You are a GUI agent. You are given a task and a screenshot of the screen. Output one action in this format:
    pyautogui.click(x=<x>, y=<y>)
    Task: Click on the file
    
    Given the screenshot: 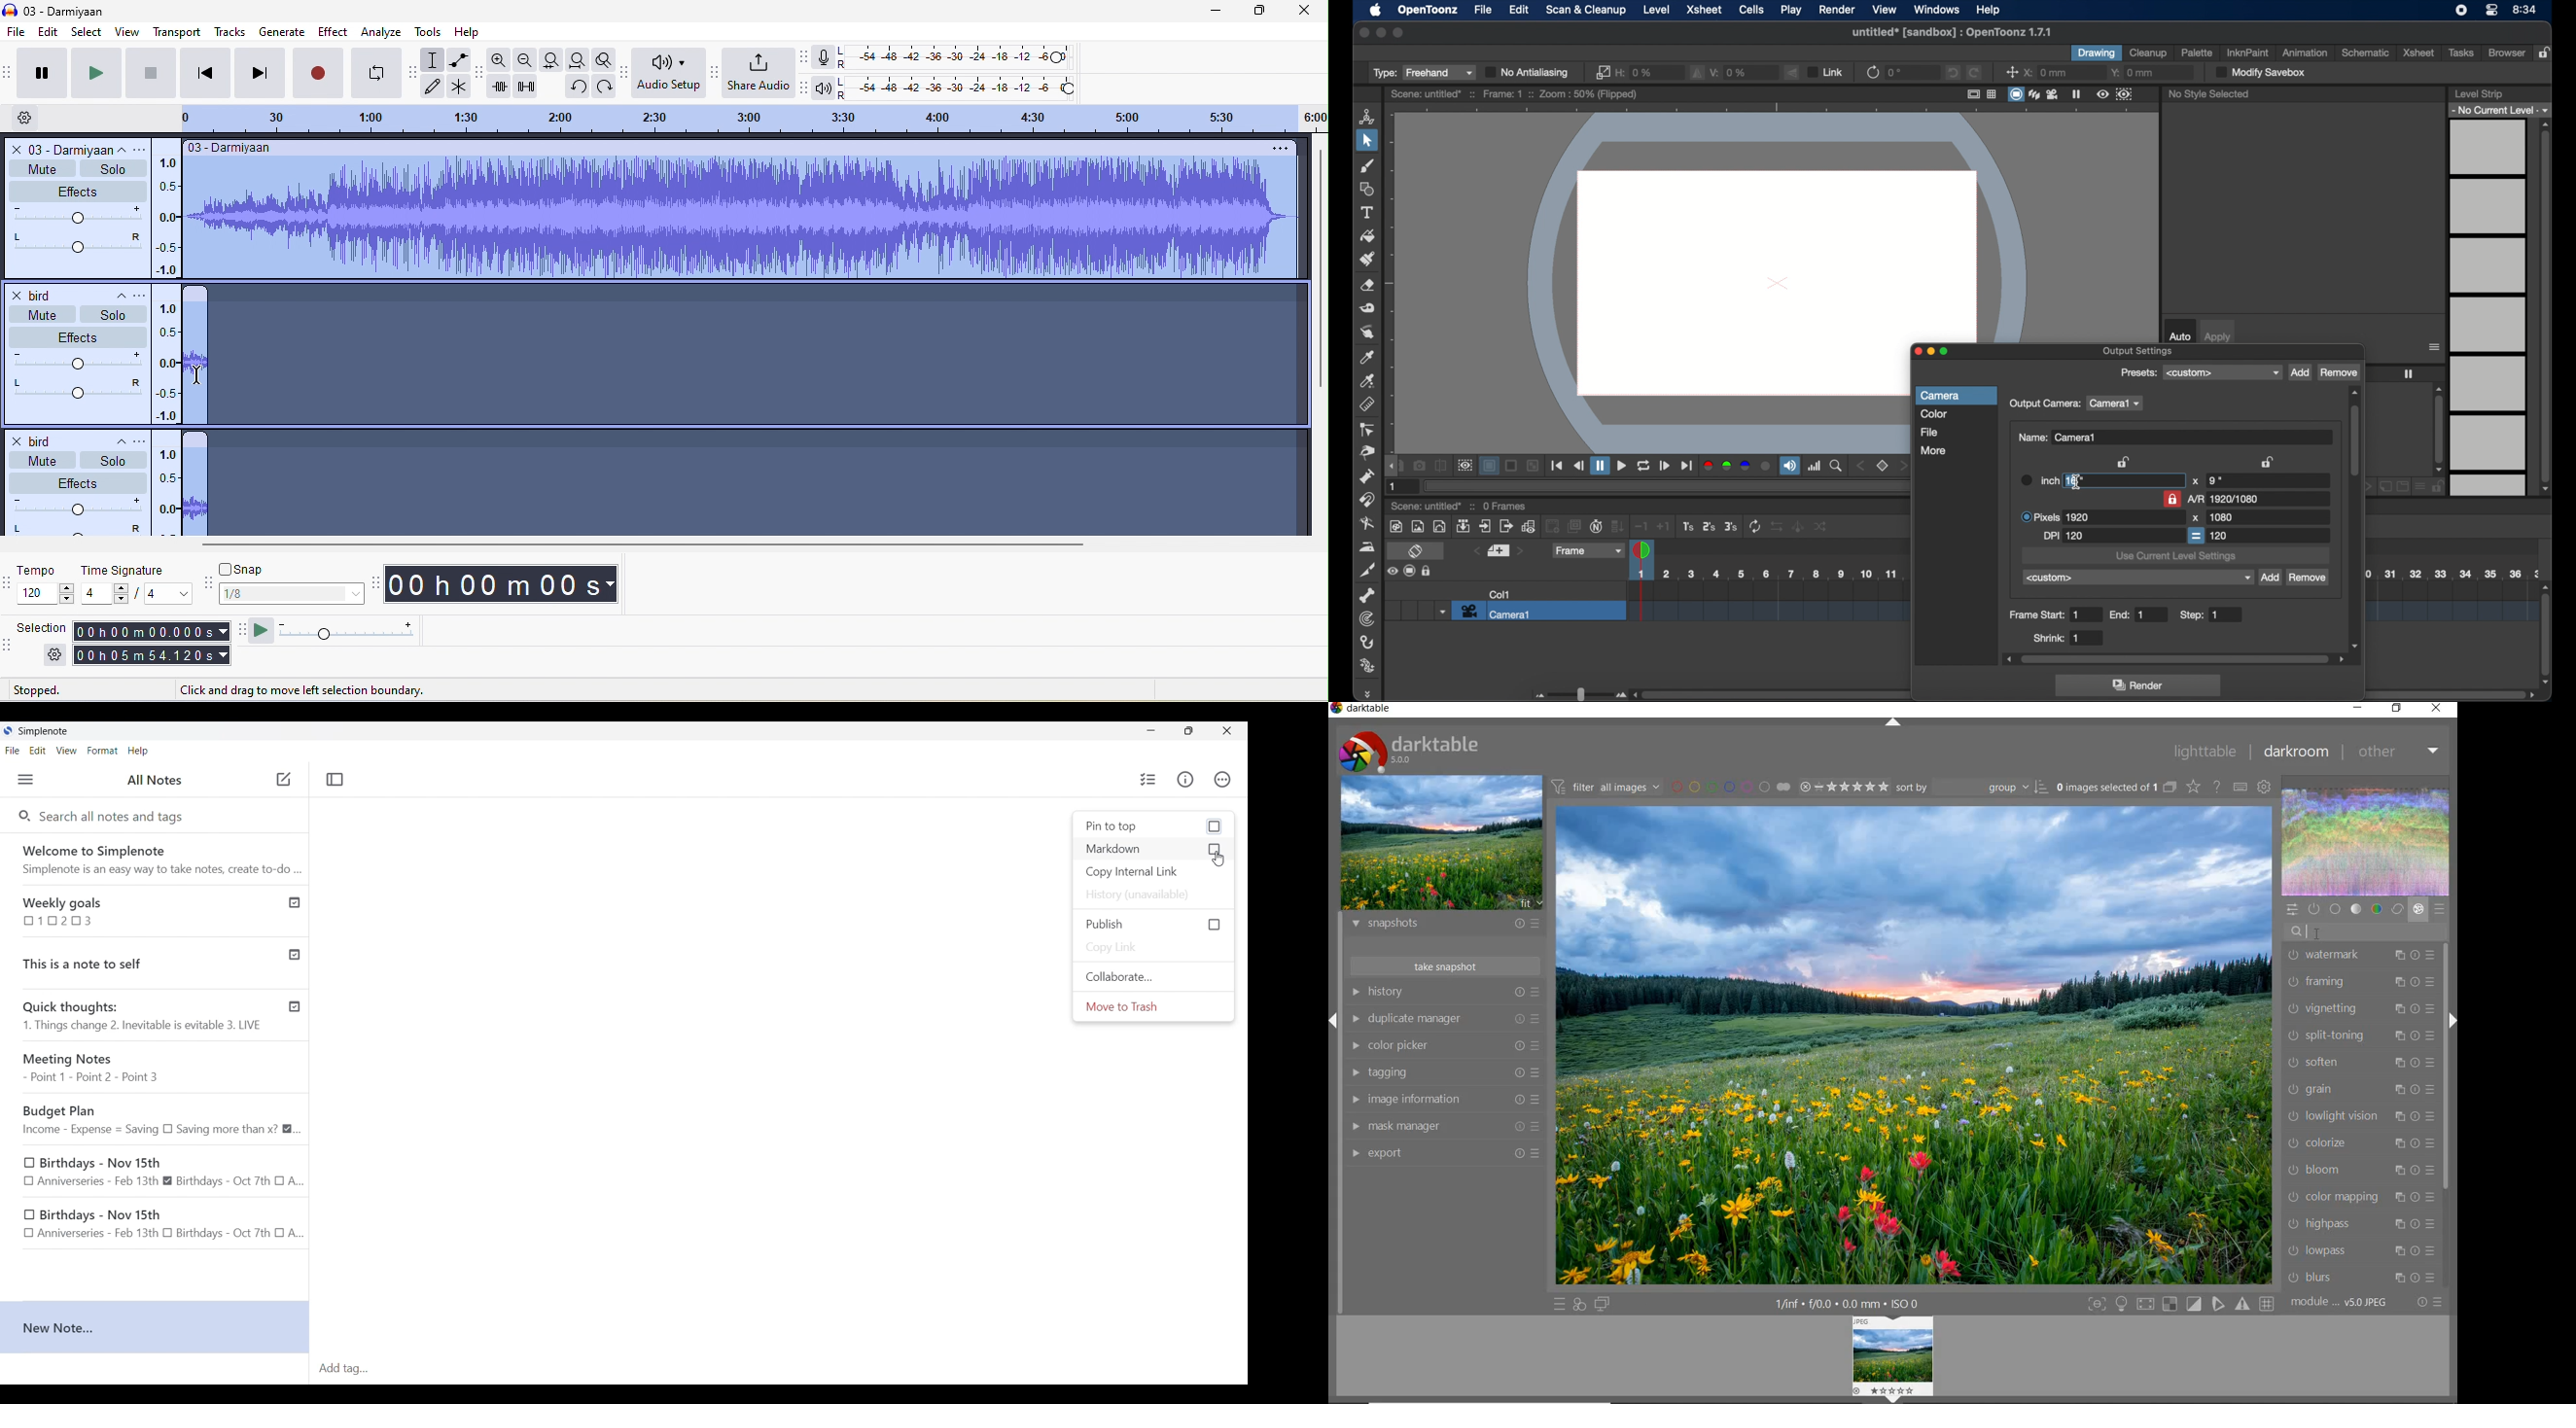 What is the action you would take?
    pyautogui.click(x=18, y=32)
    